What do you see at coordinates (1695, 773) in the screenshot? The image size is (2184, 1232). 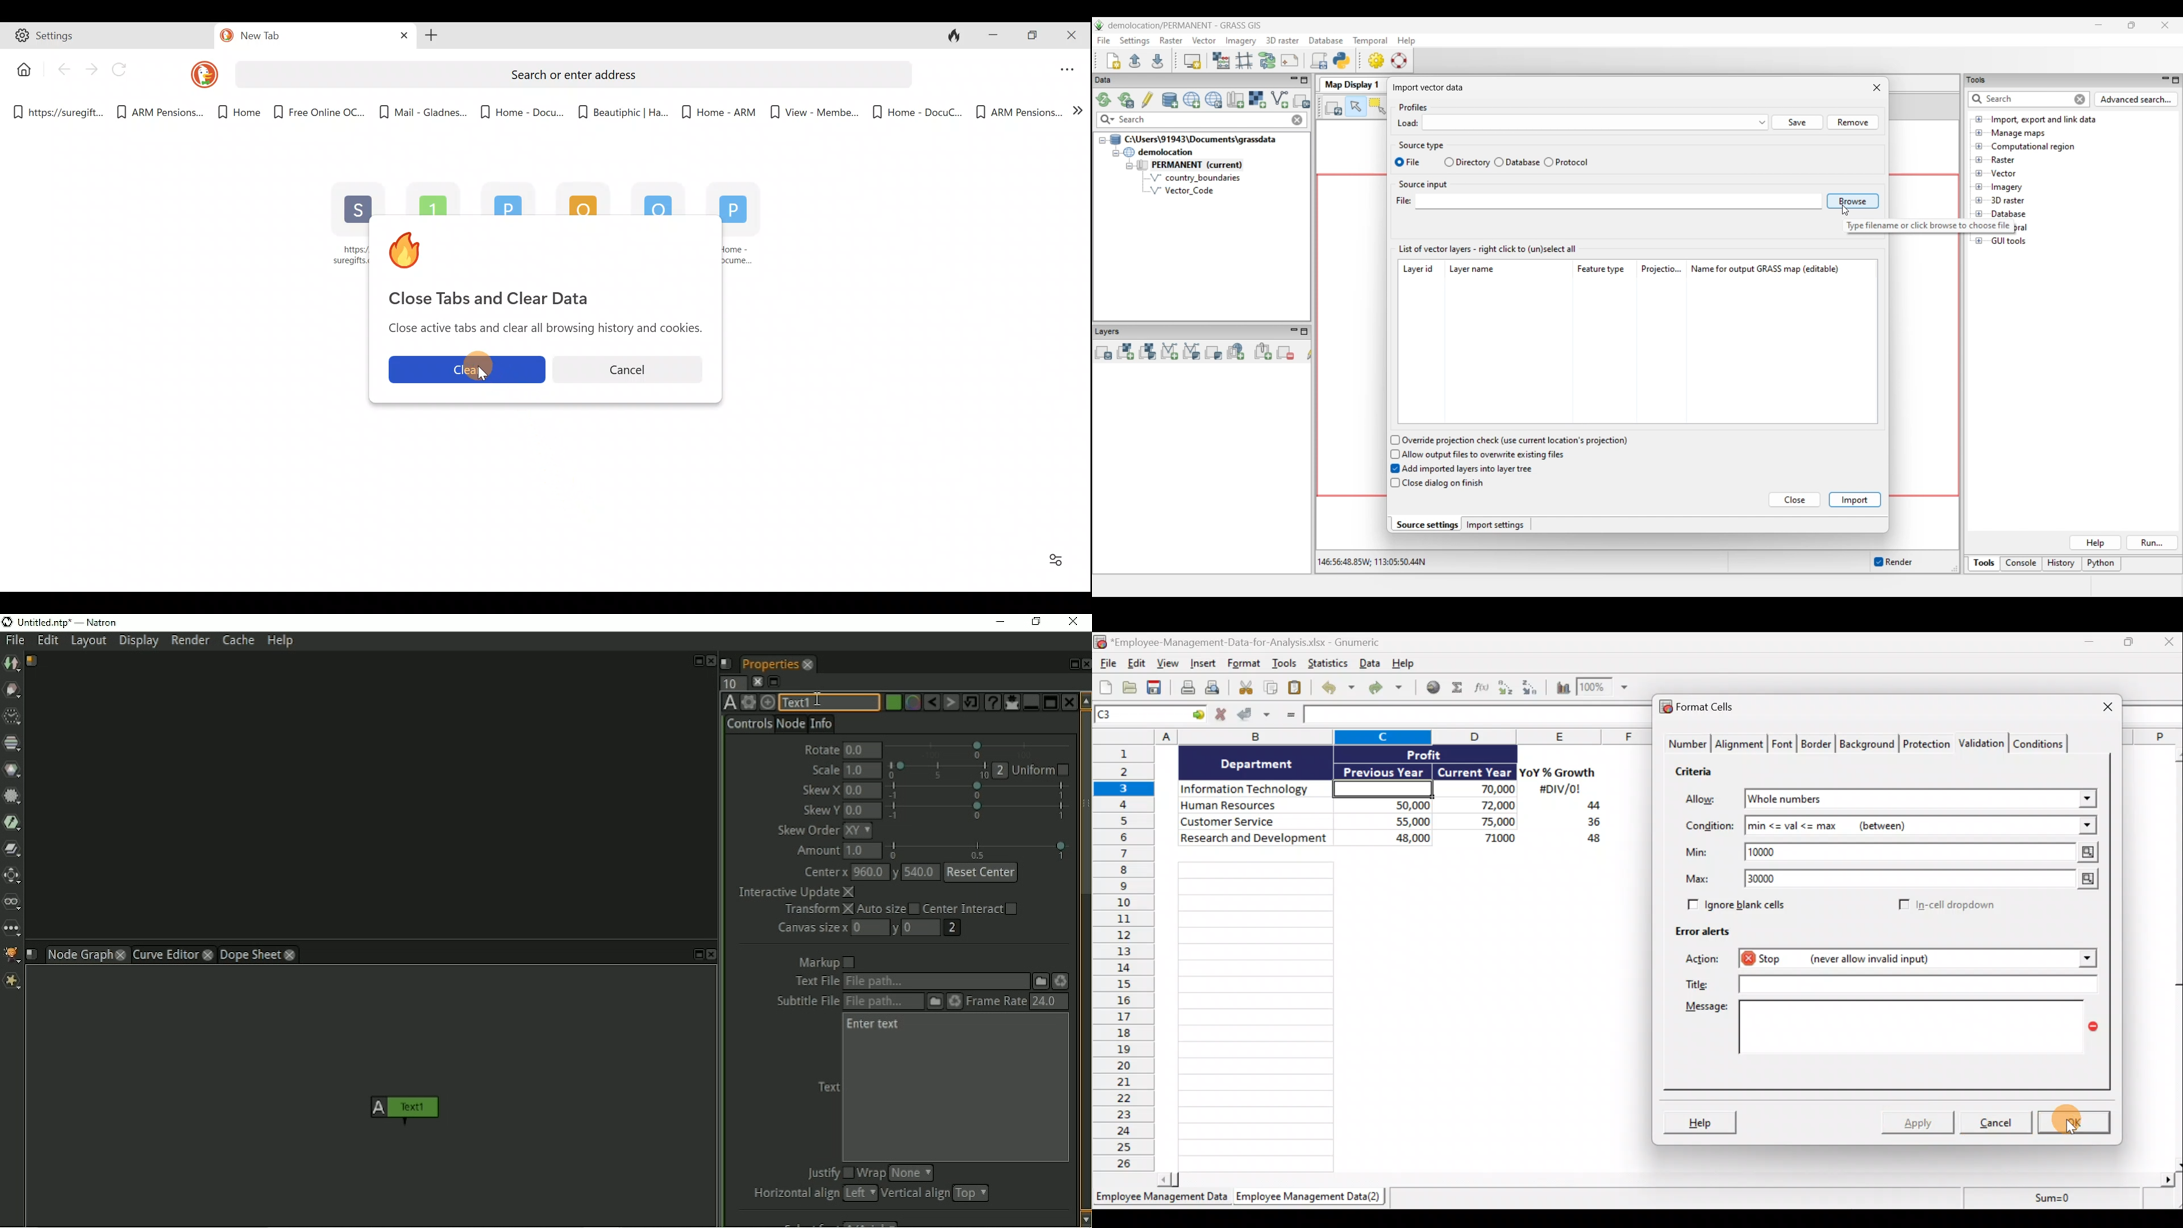 I see `Criteria` at bounding box center [1695, 773].